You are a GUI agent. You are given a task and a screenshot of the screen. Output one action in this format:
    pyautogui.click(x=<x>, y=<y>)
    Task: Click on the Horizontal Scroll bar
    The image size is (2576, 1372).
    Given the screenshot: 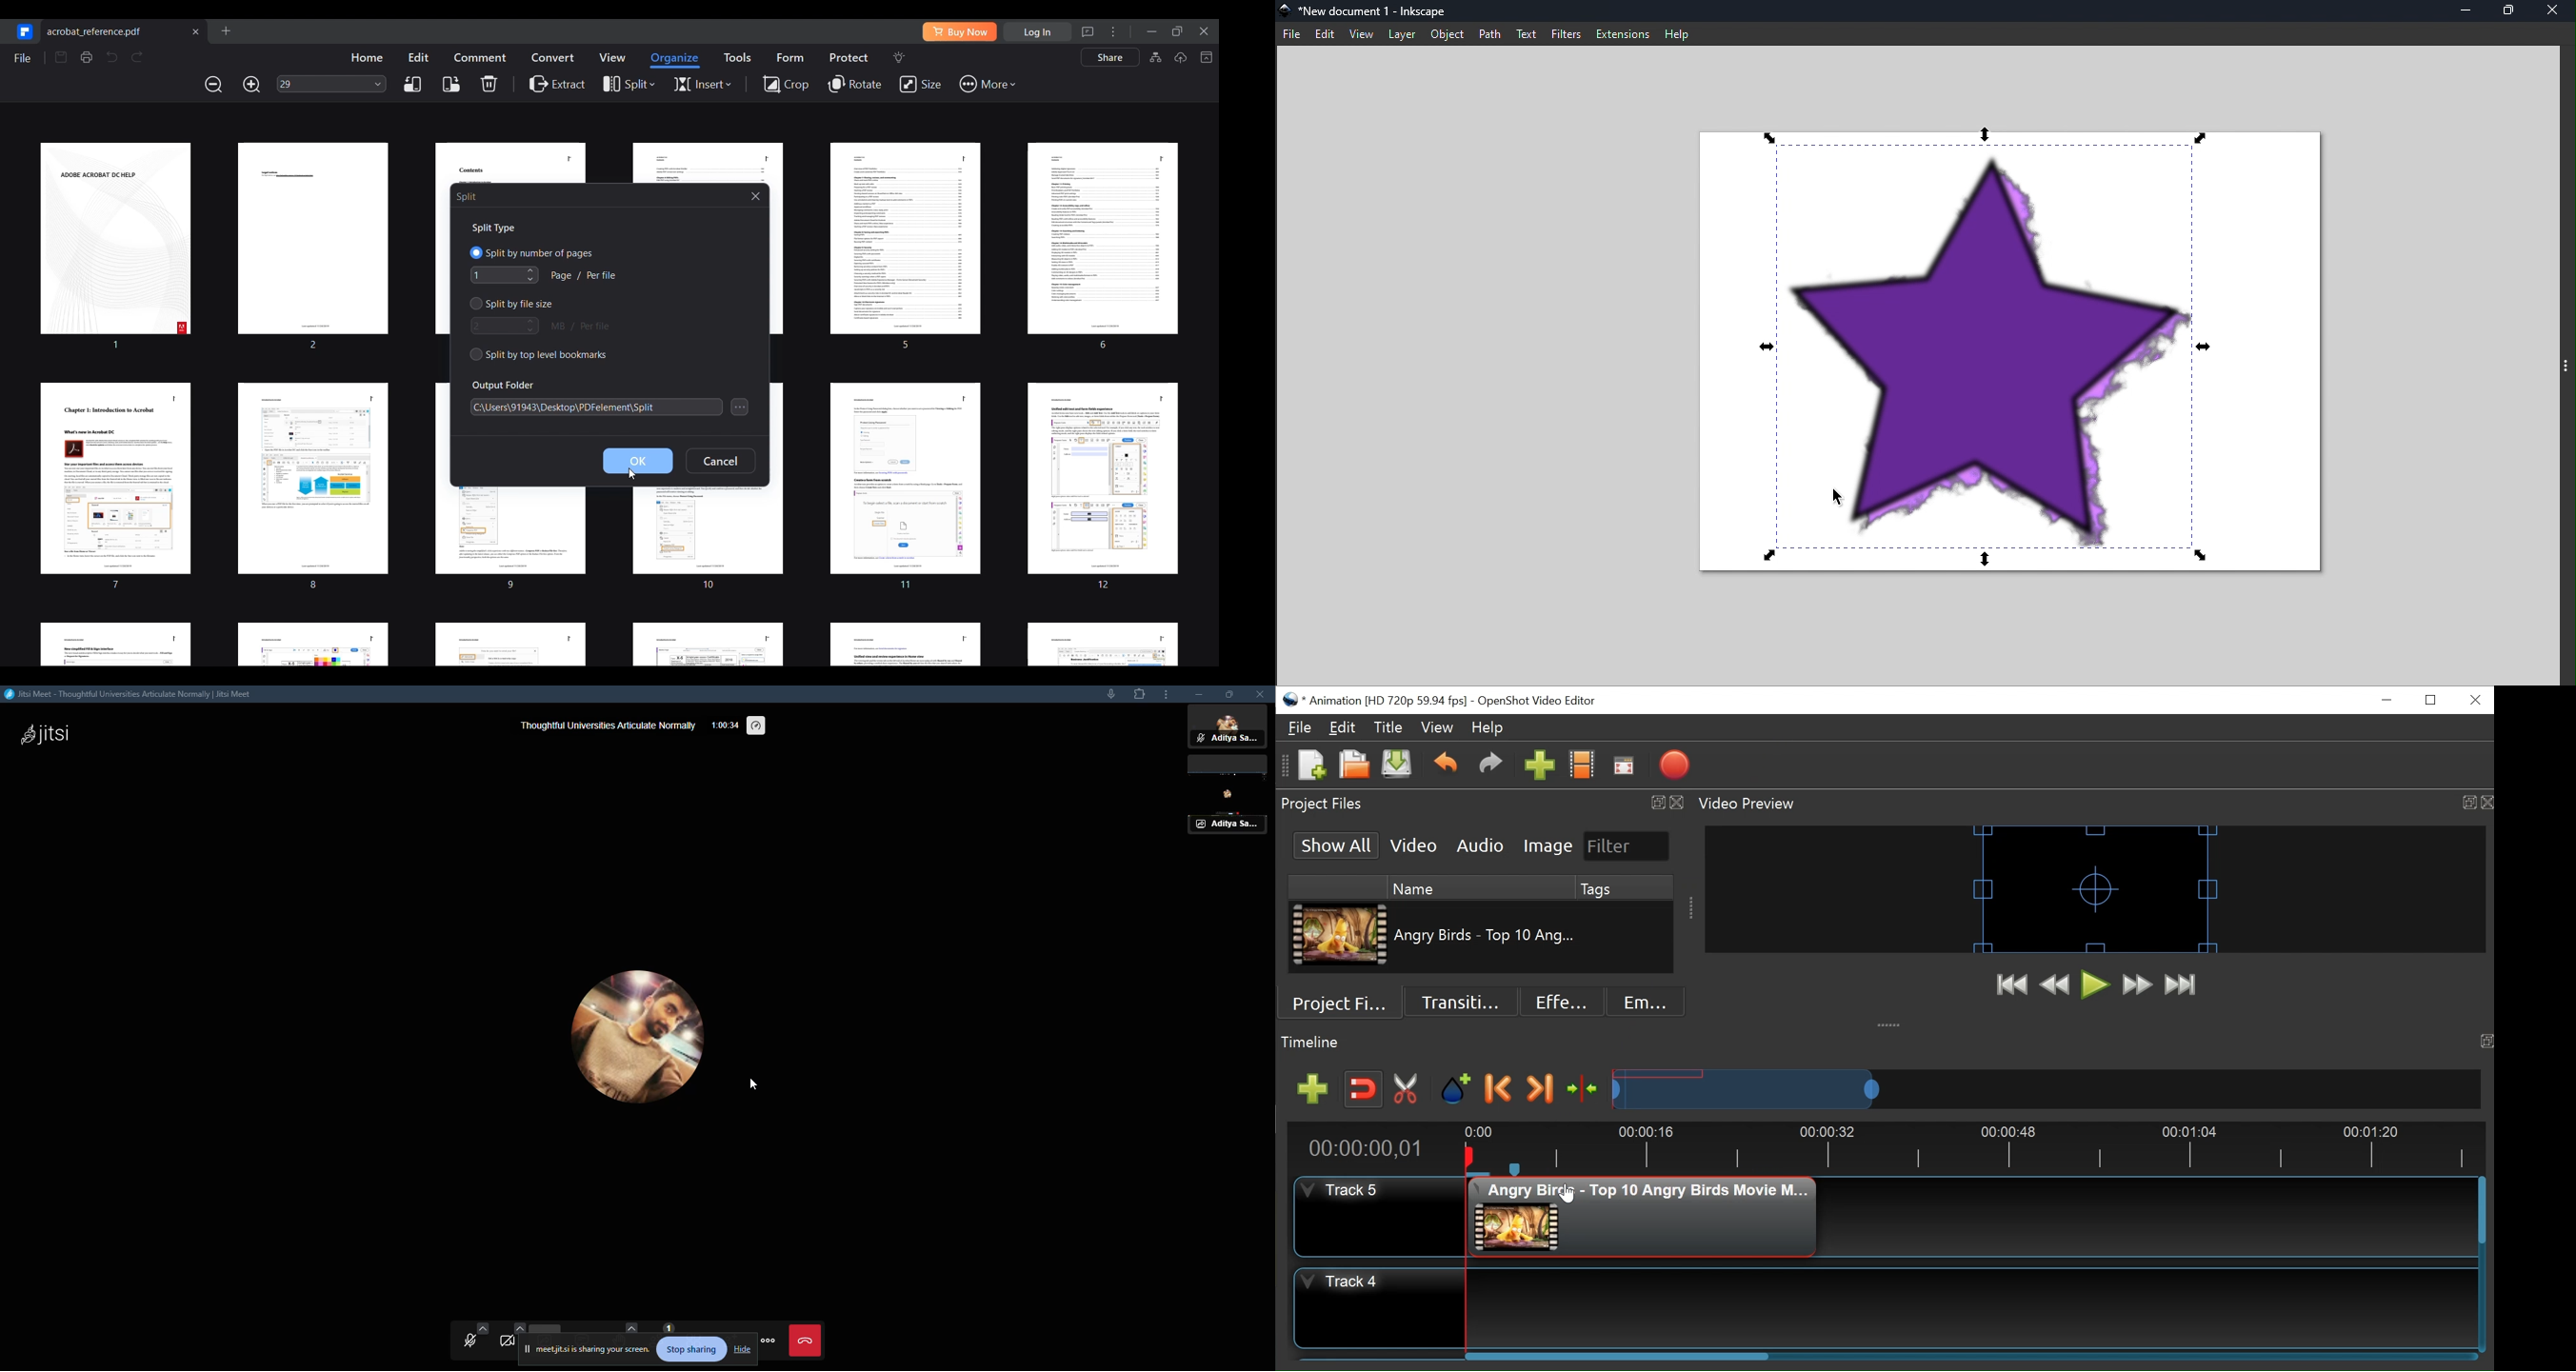 What is the action you would take?
    pyautogui.click(x=1616, y=1356)
    